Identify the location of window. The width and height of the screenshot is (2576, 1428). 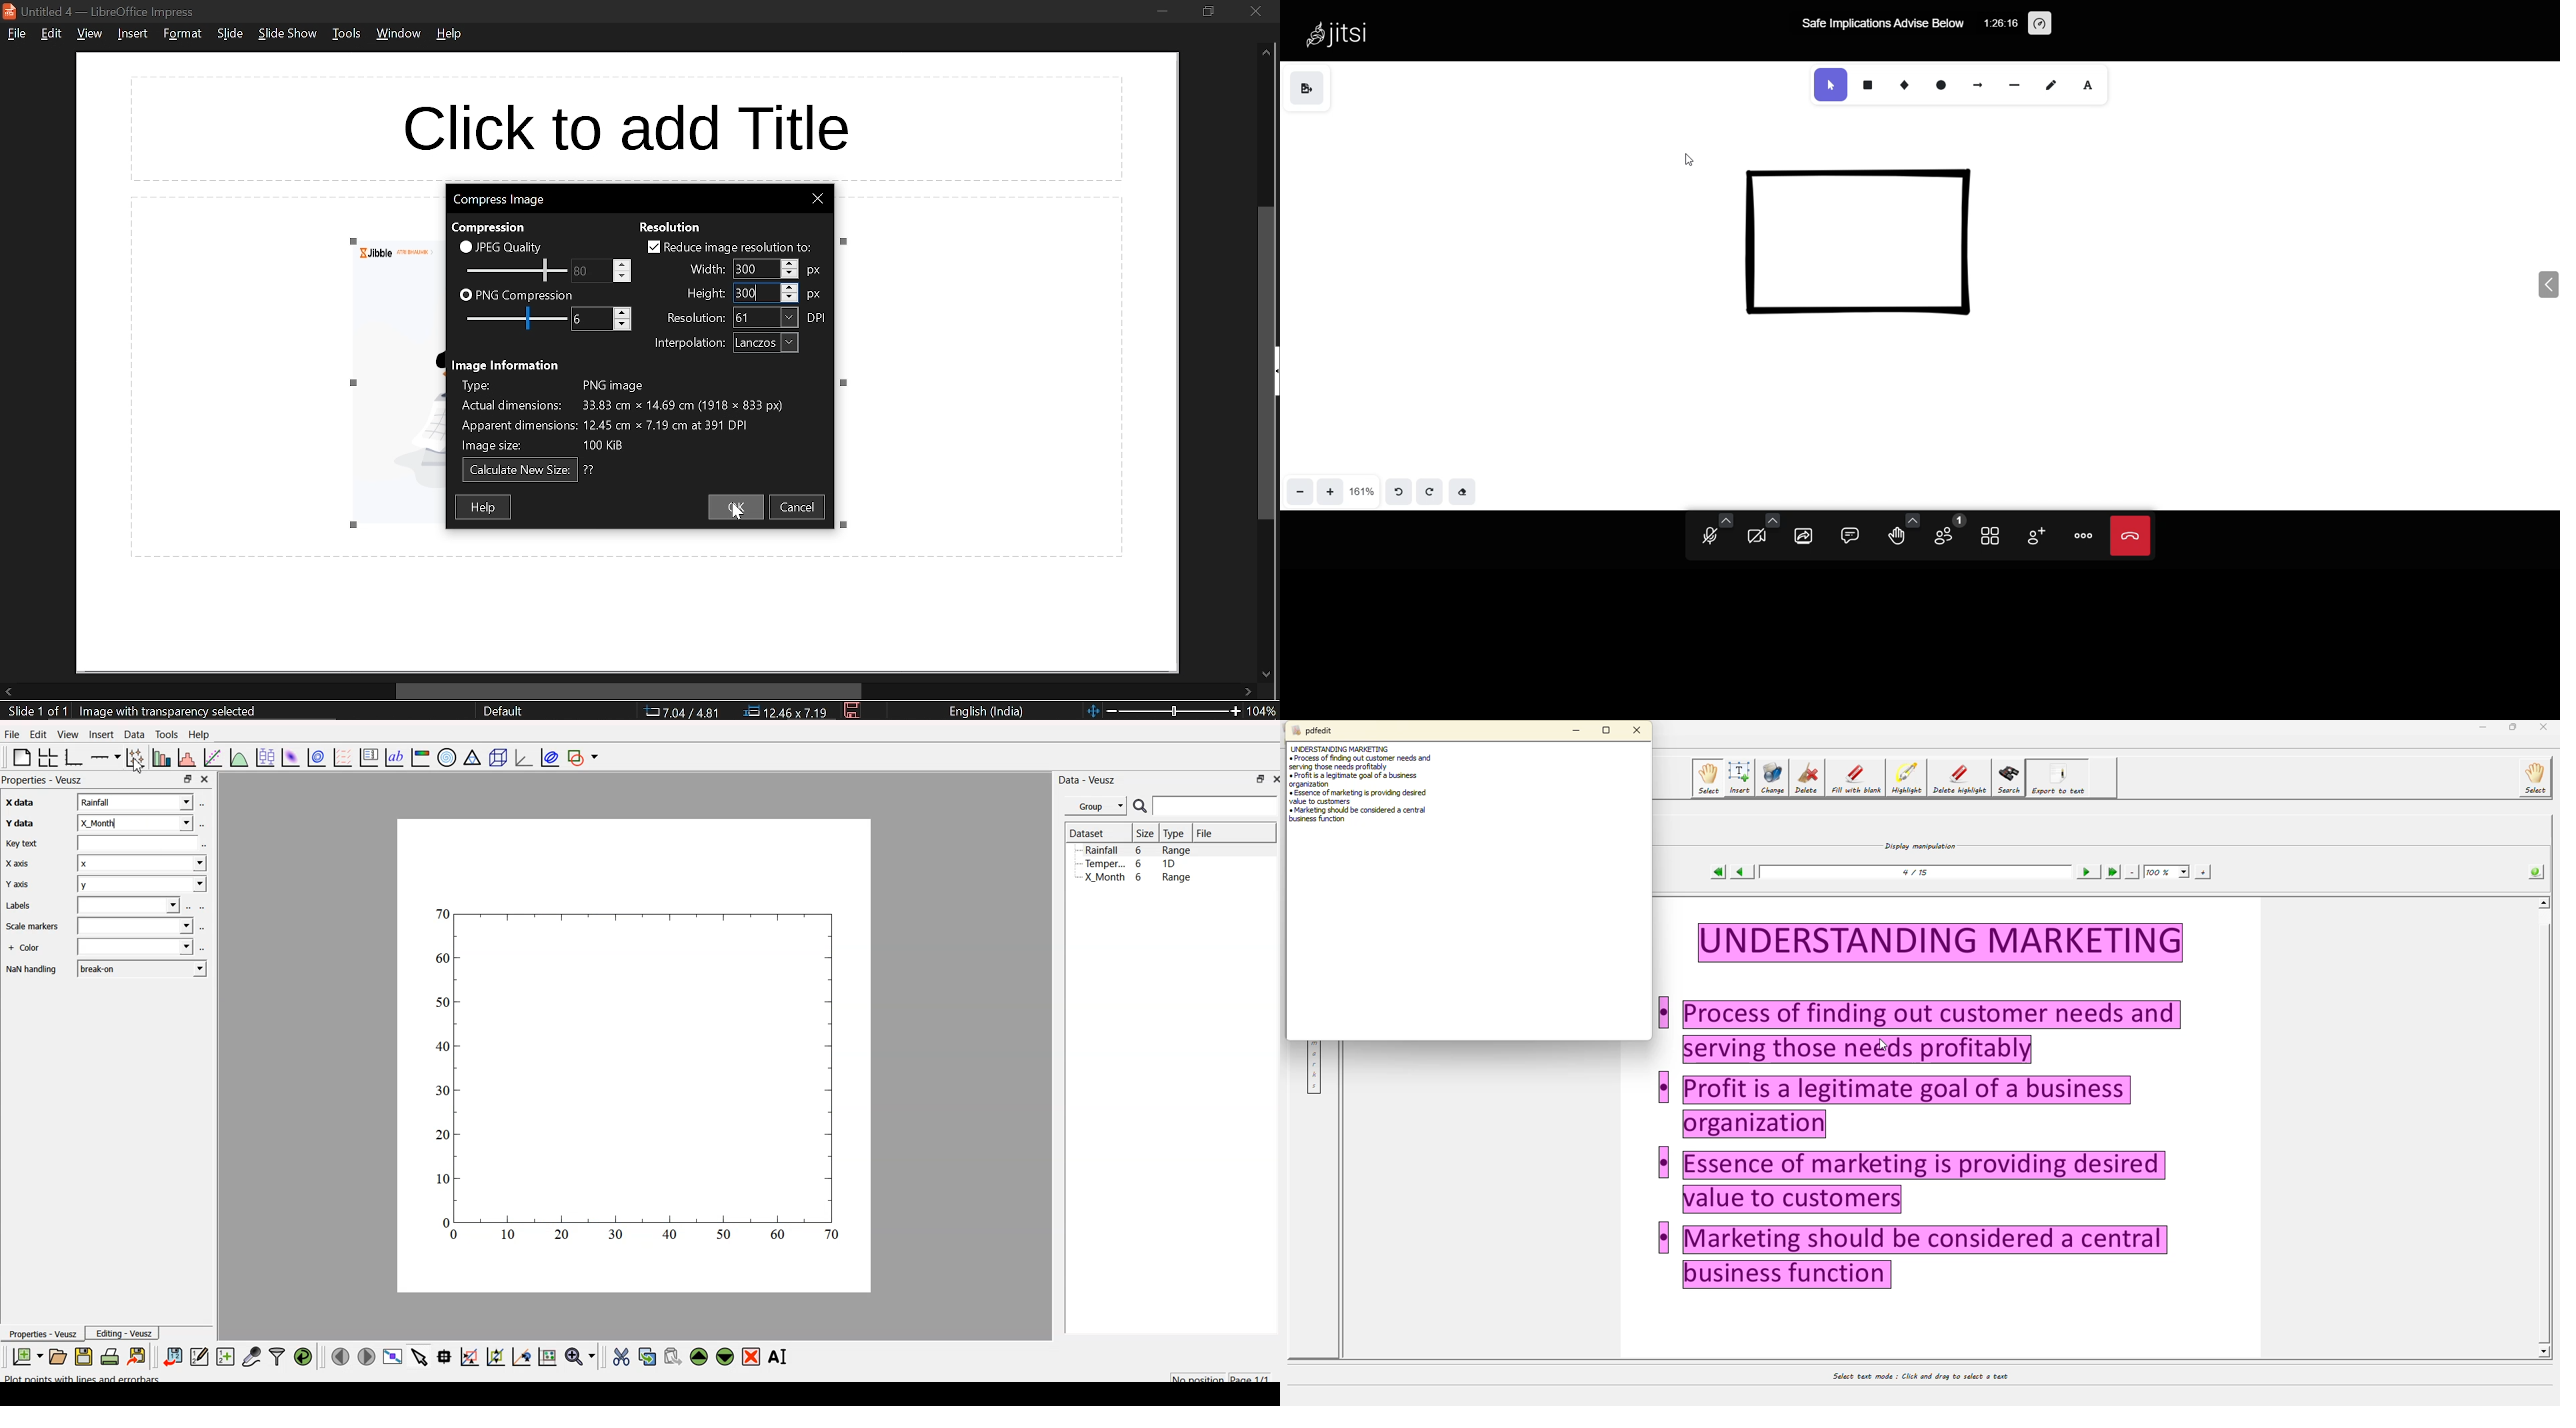
(397, 36).